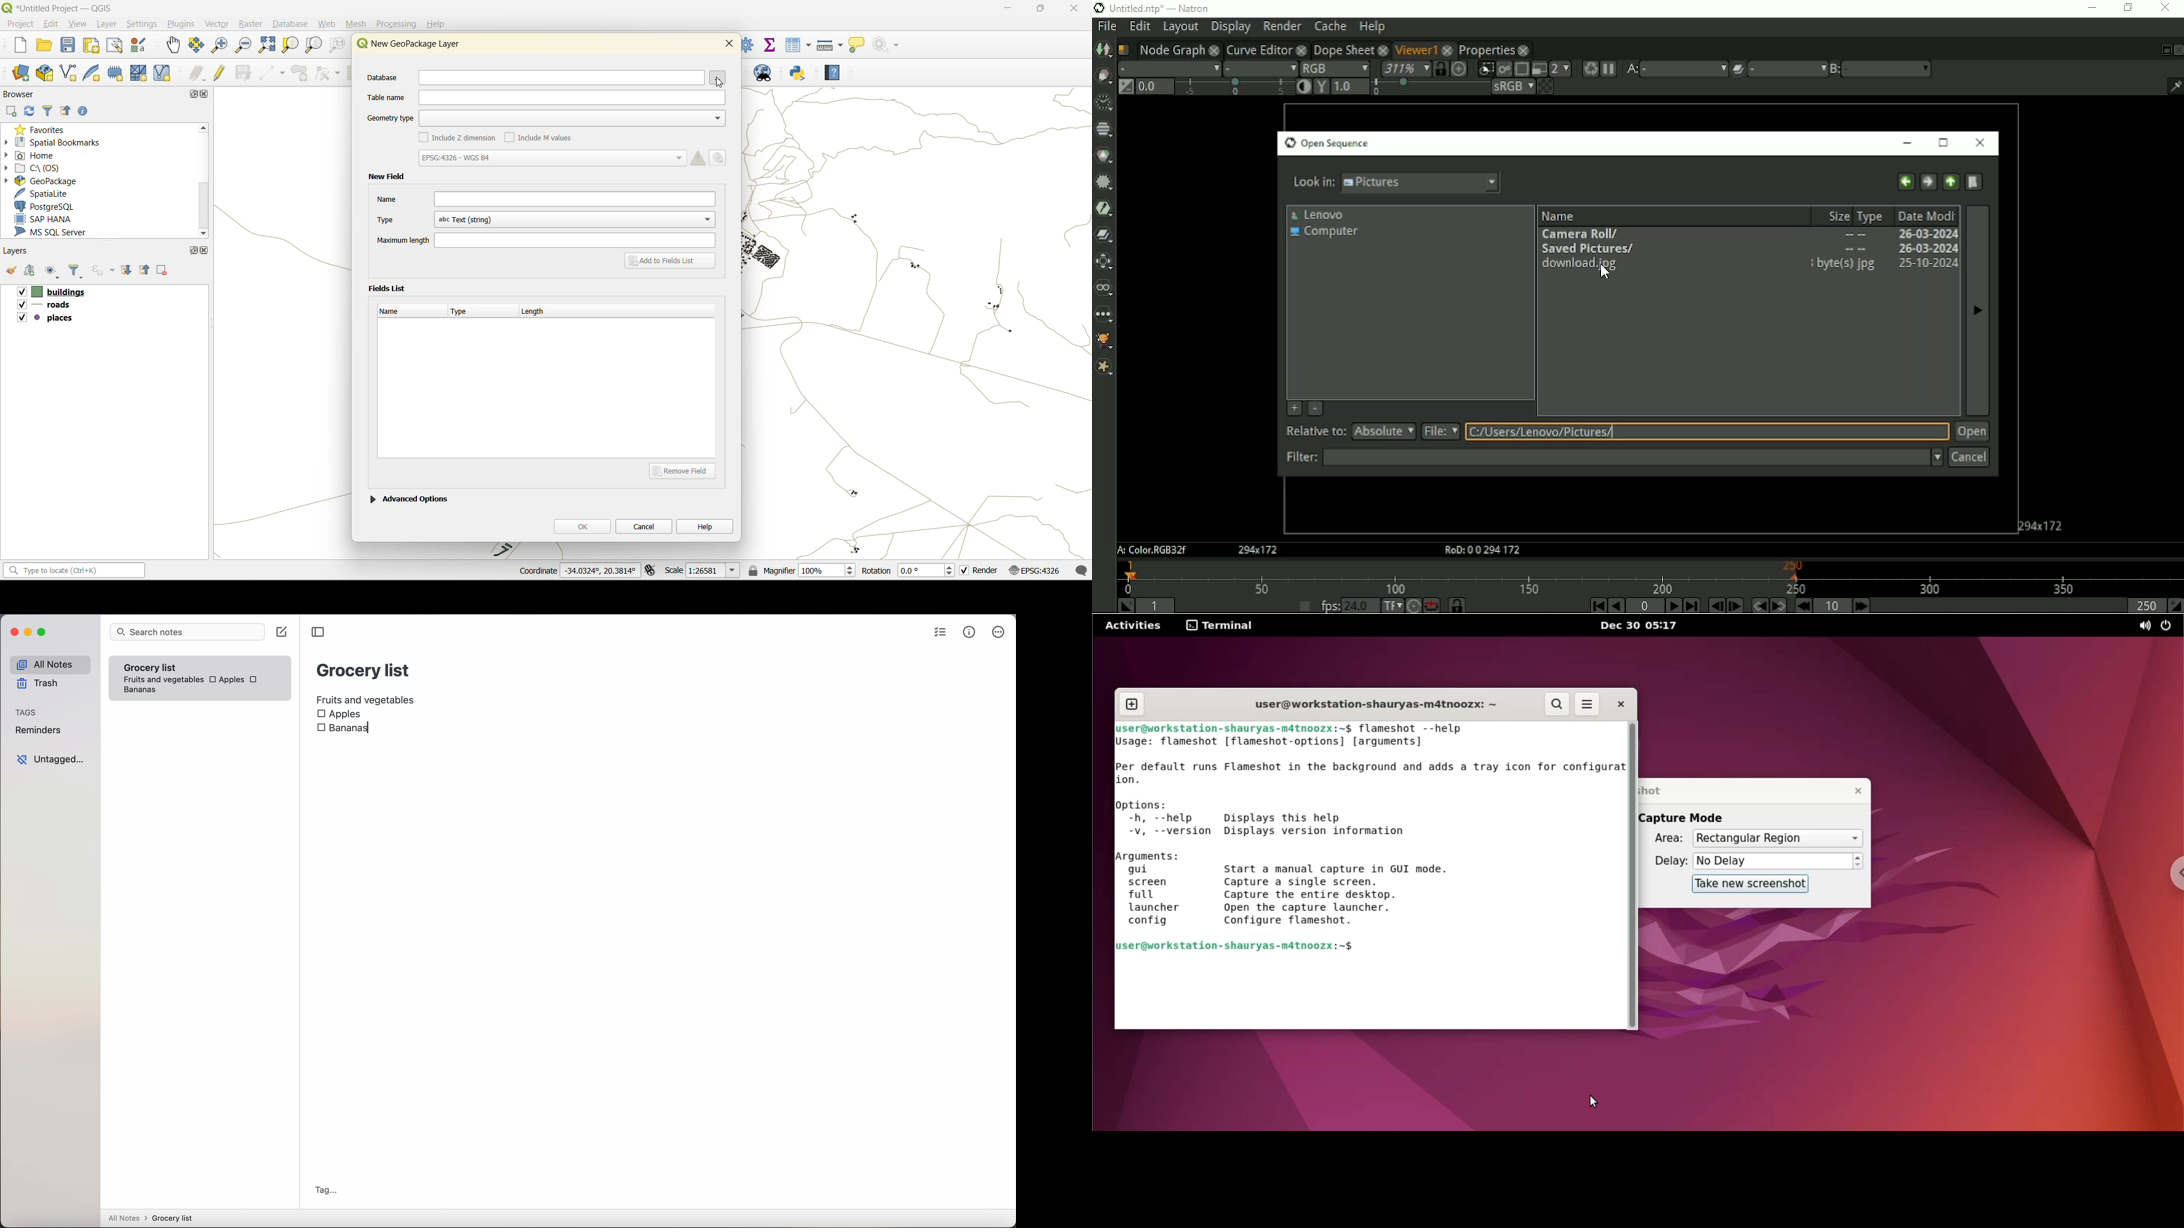  What do you see at coordinates (86, 110) in the screenshot?
I see `enable properties` at bounding box center [86, 110].